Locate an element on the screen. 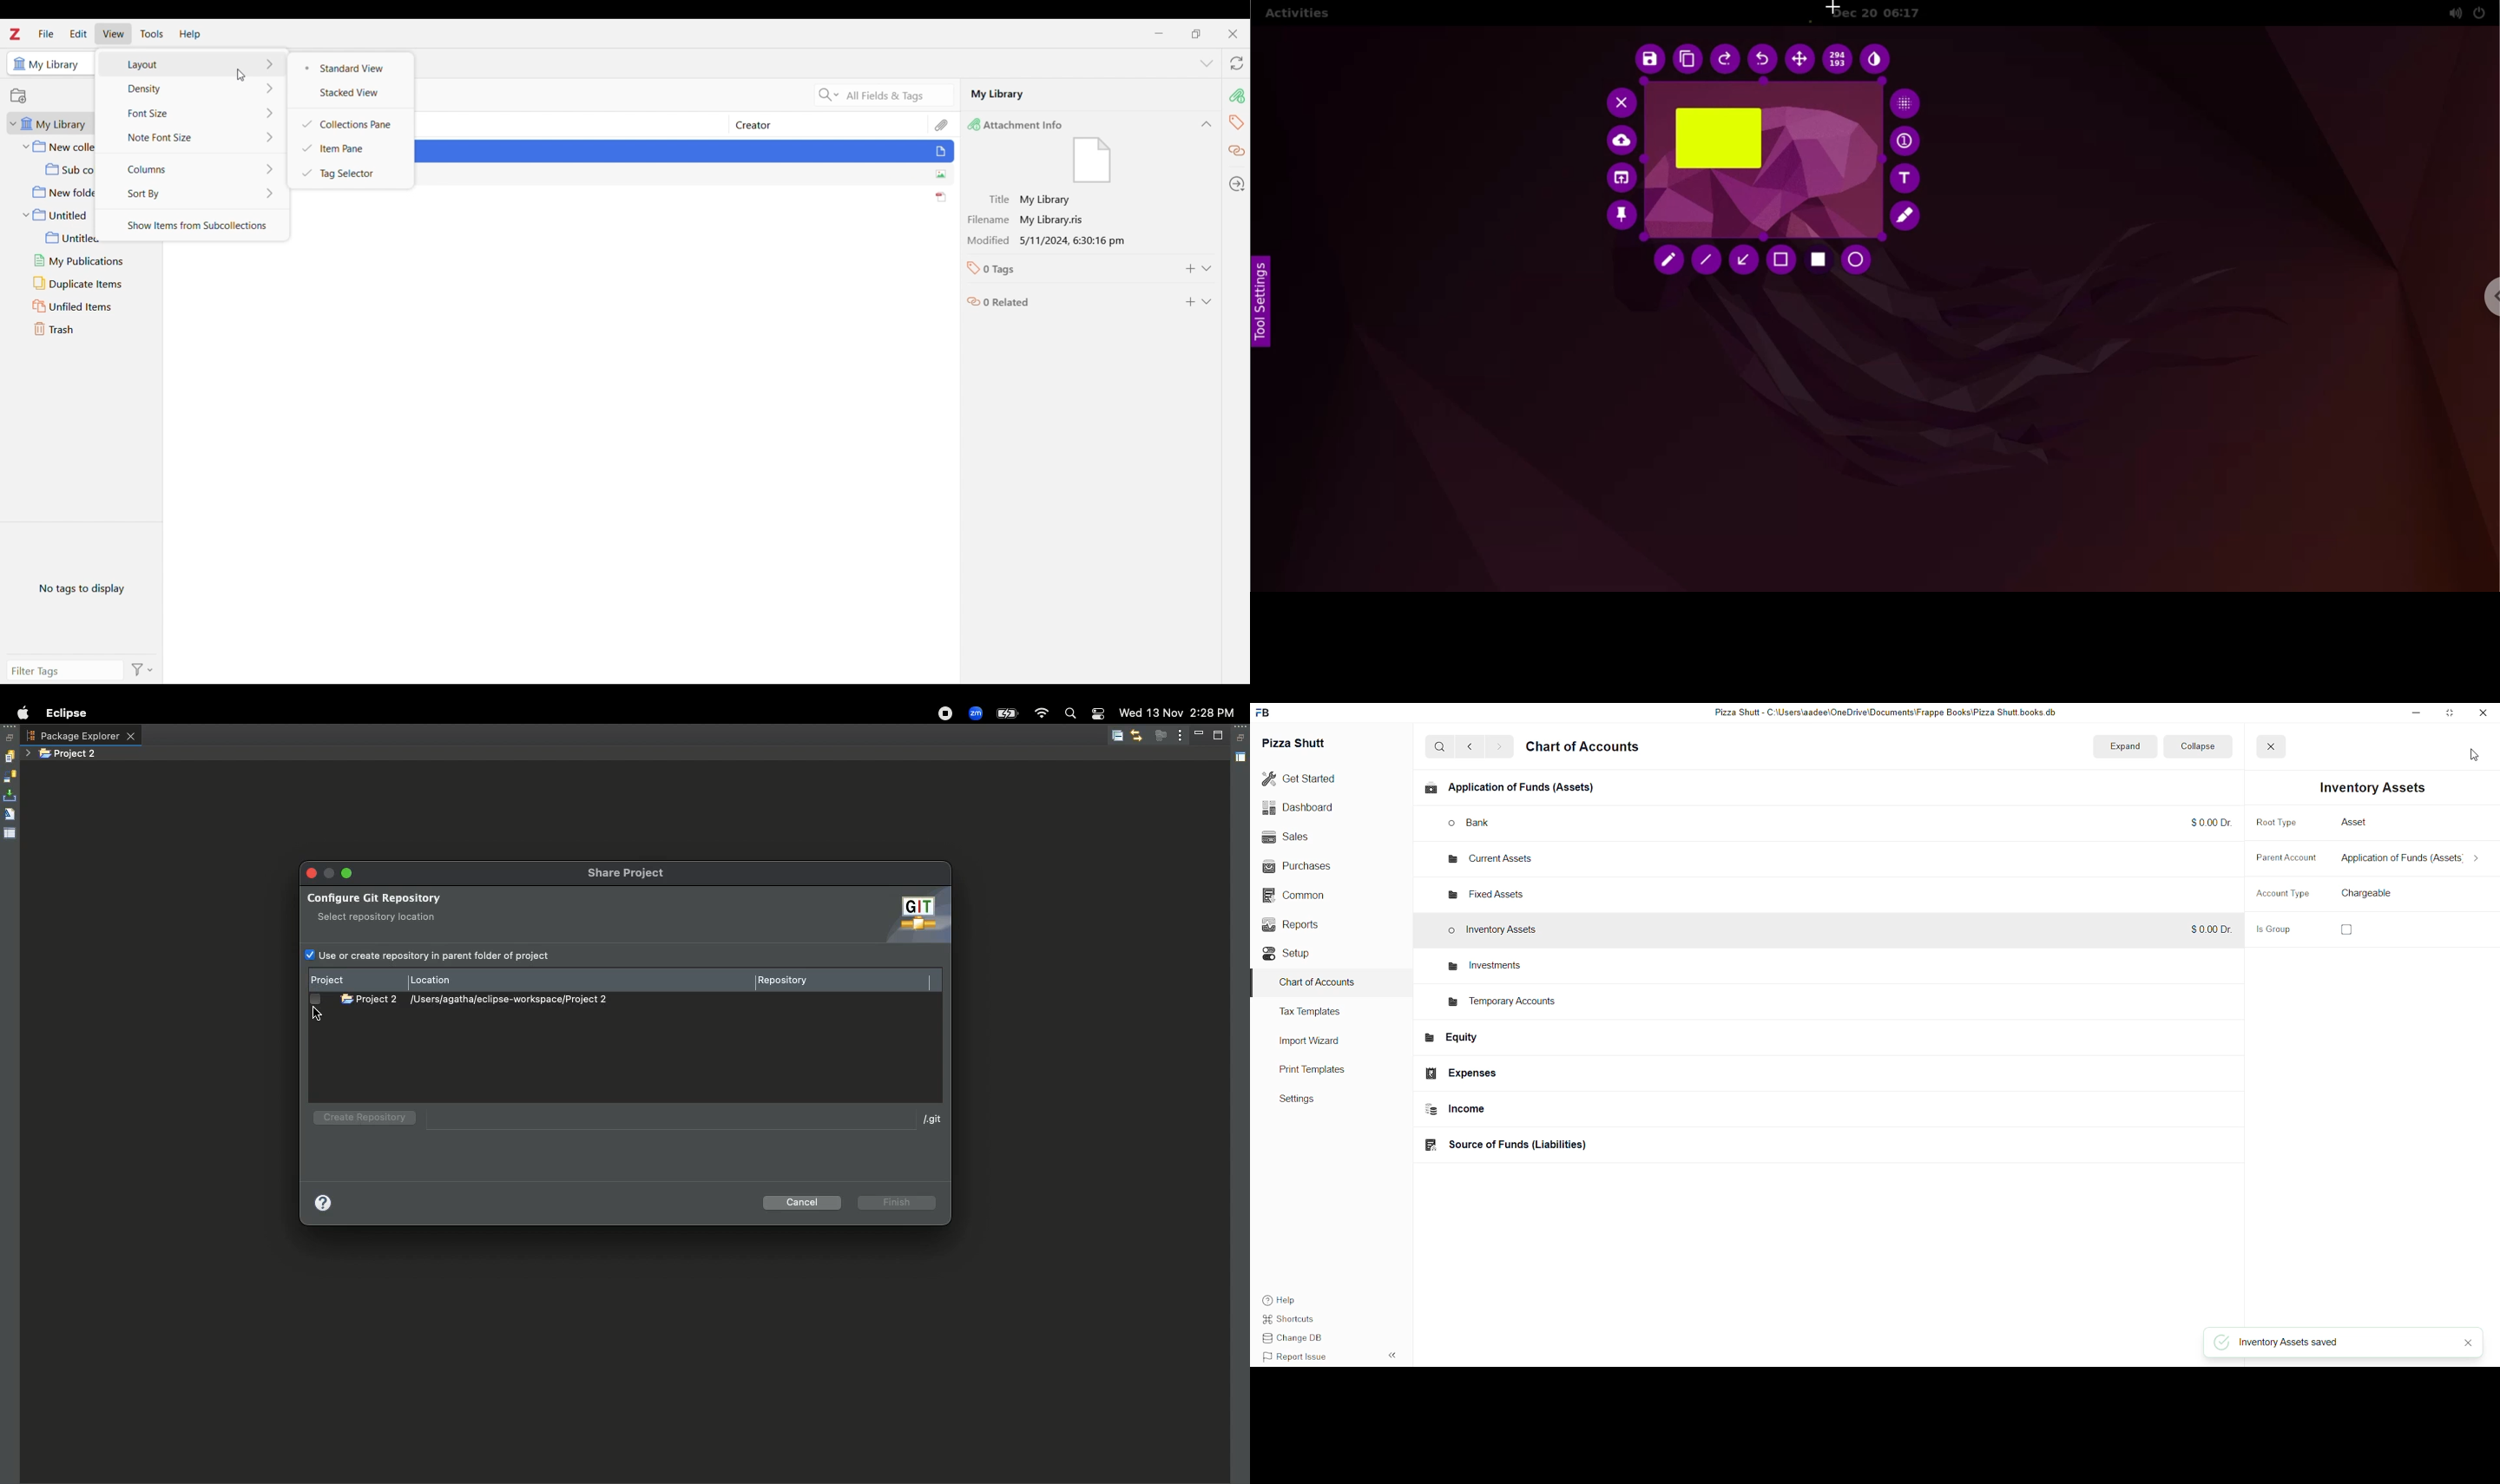 This screenshot has width=2520, height=1484. Report issue is located at coordinates (1296, 1358).